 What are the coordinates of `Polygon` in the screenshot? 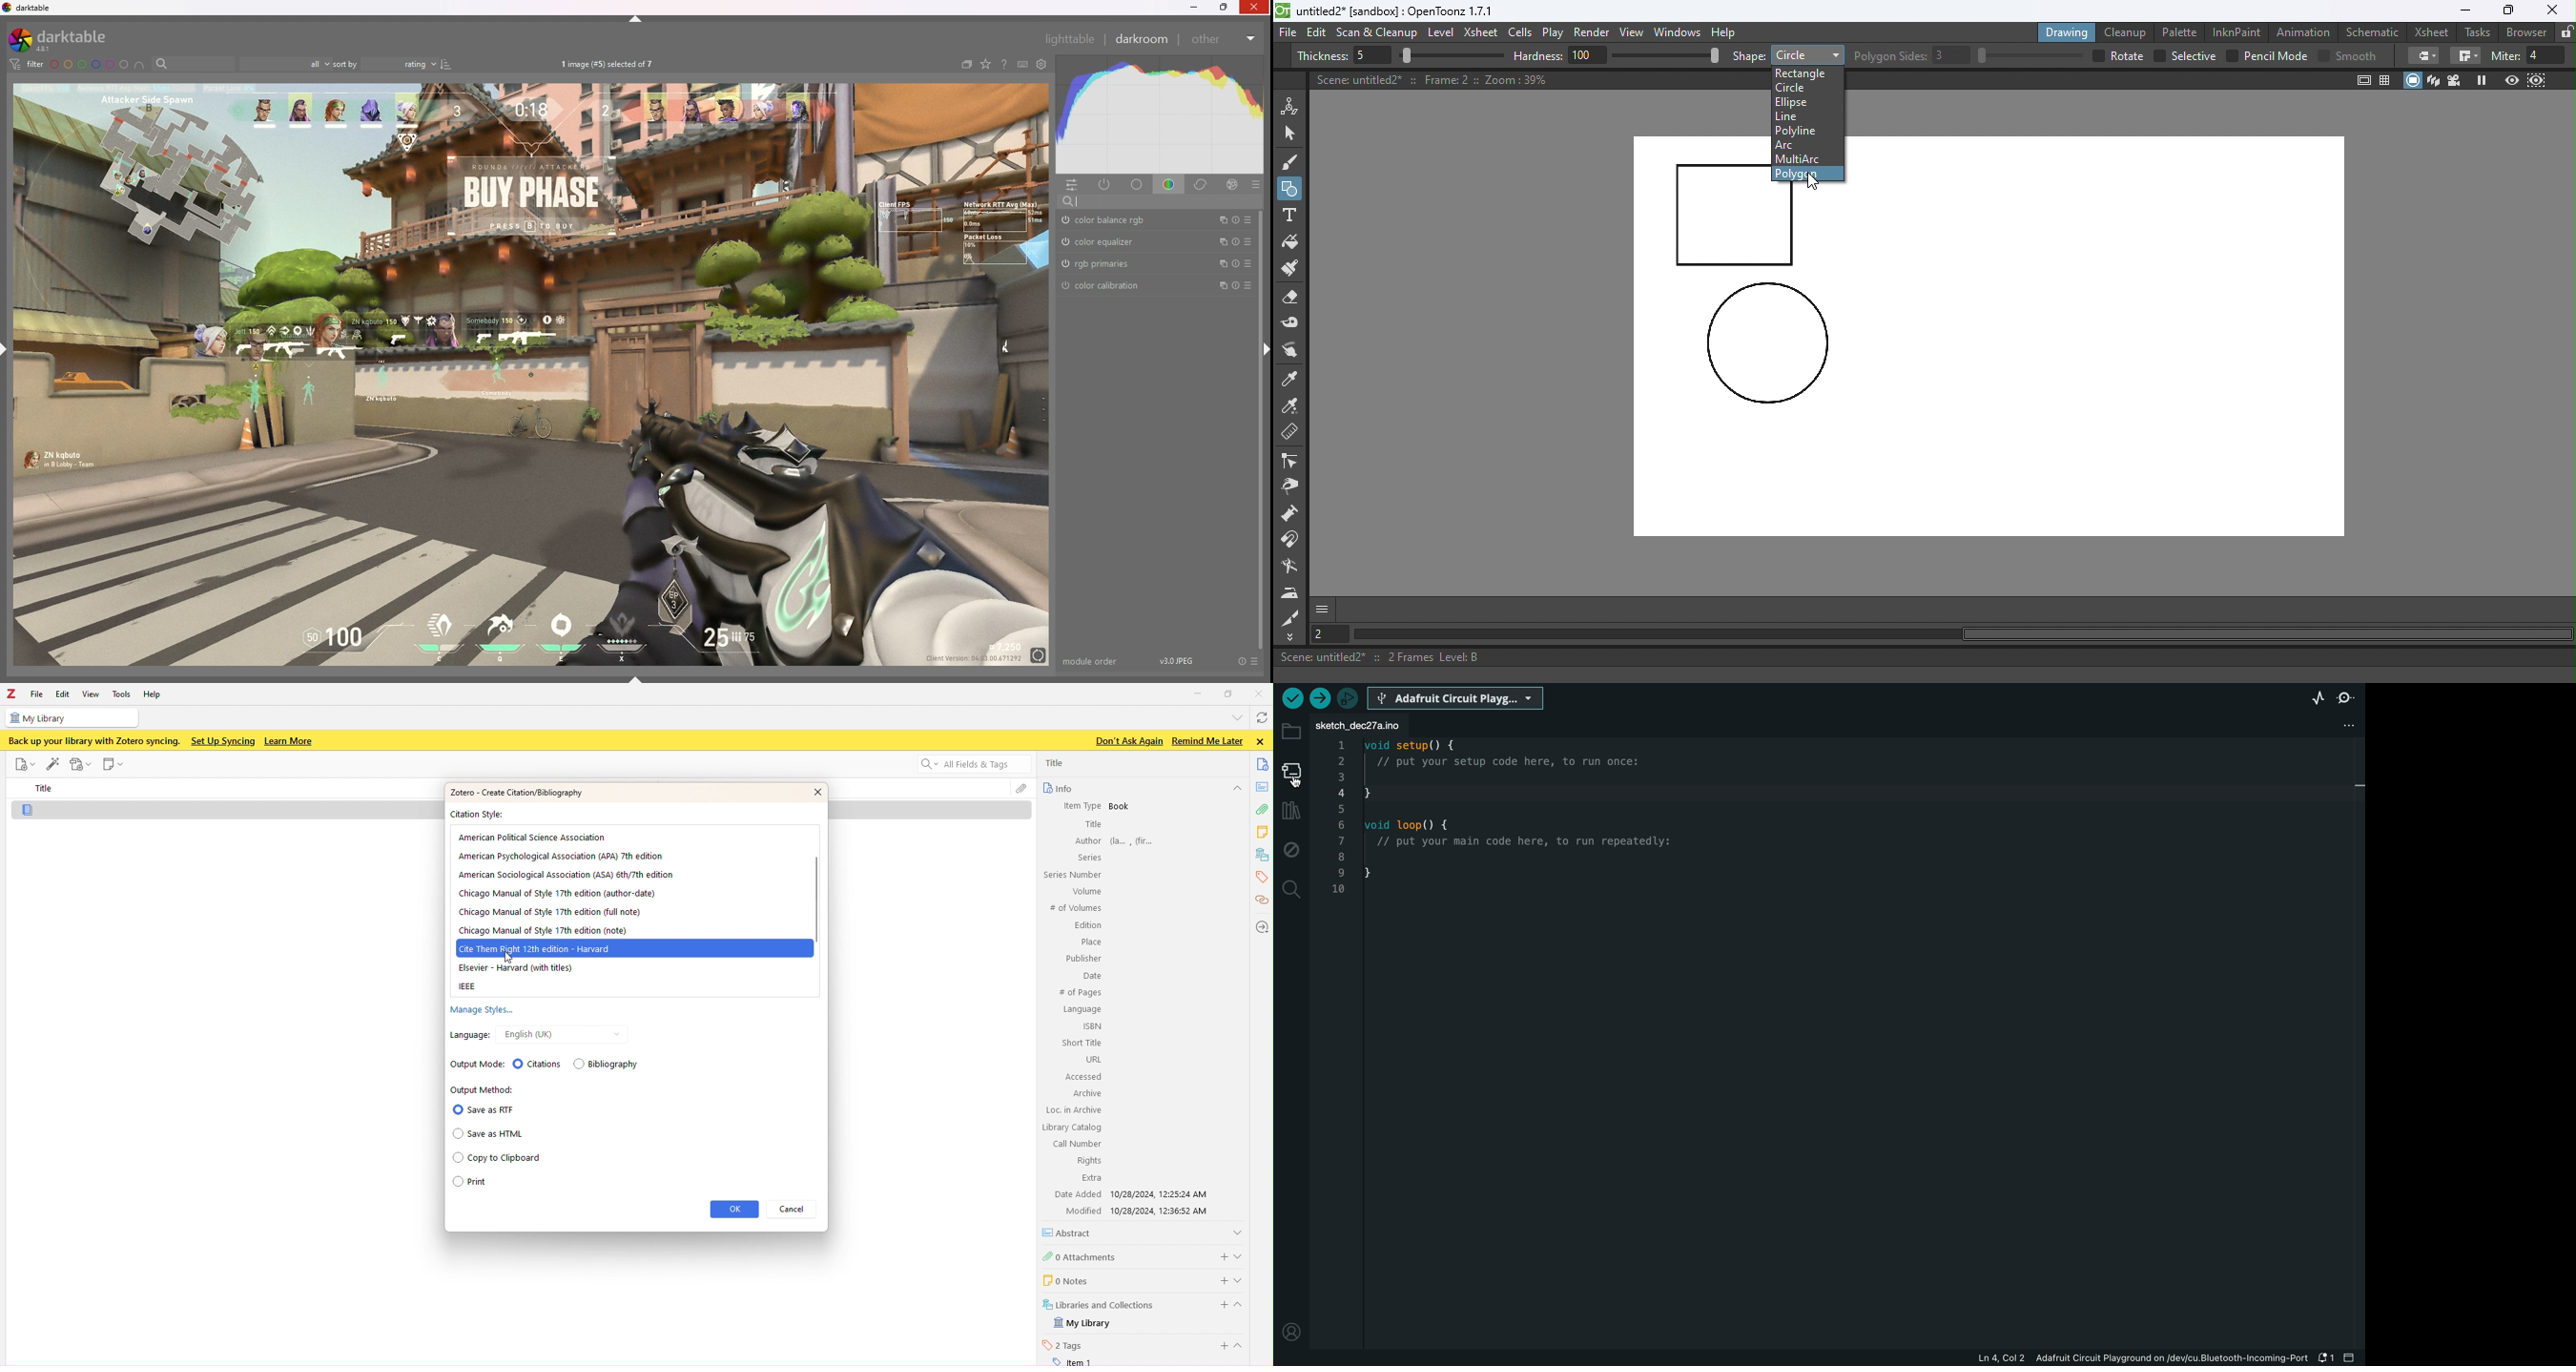 It's located at (1801, 173).